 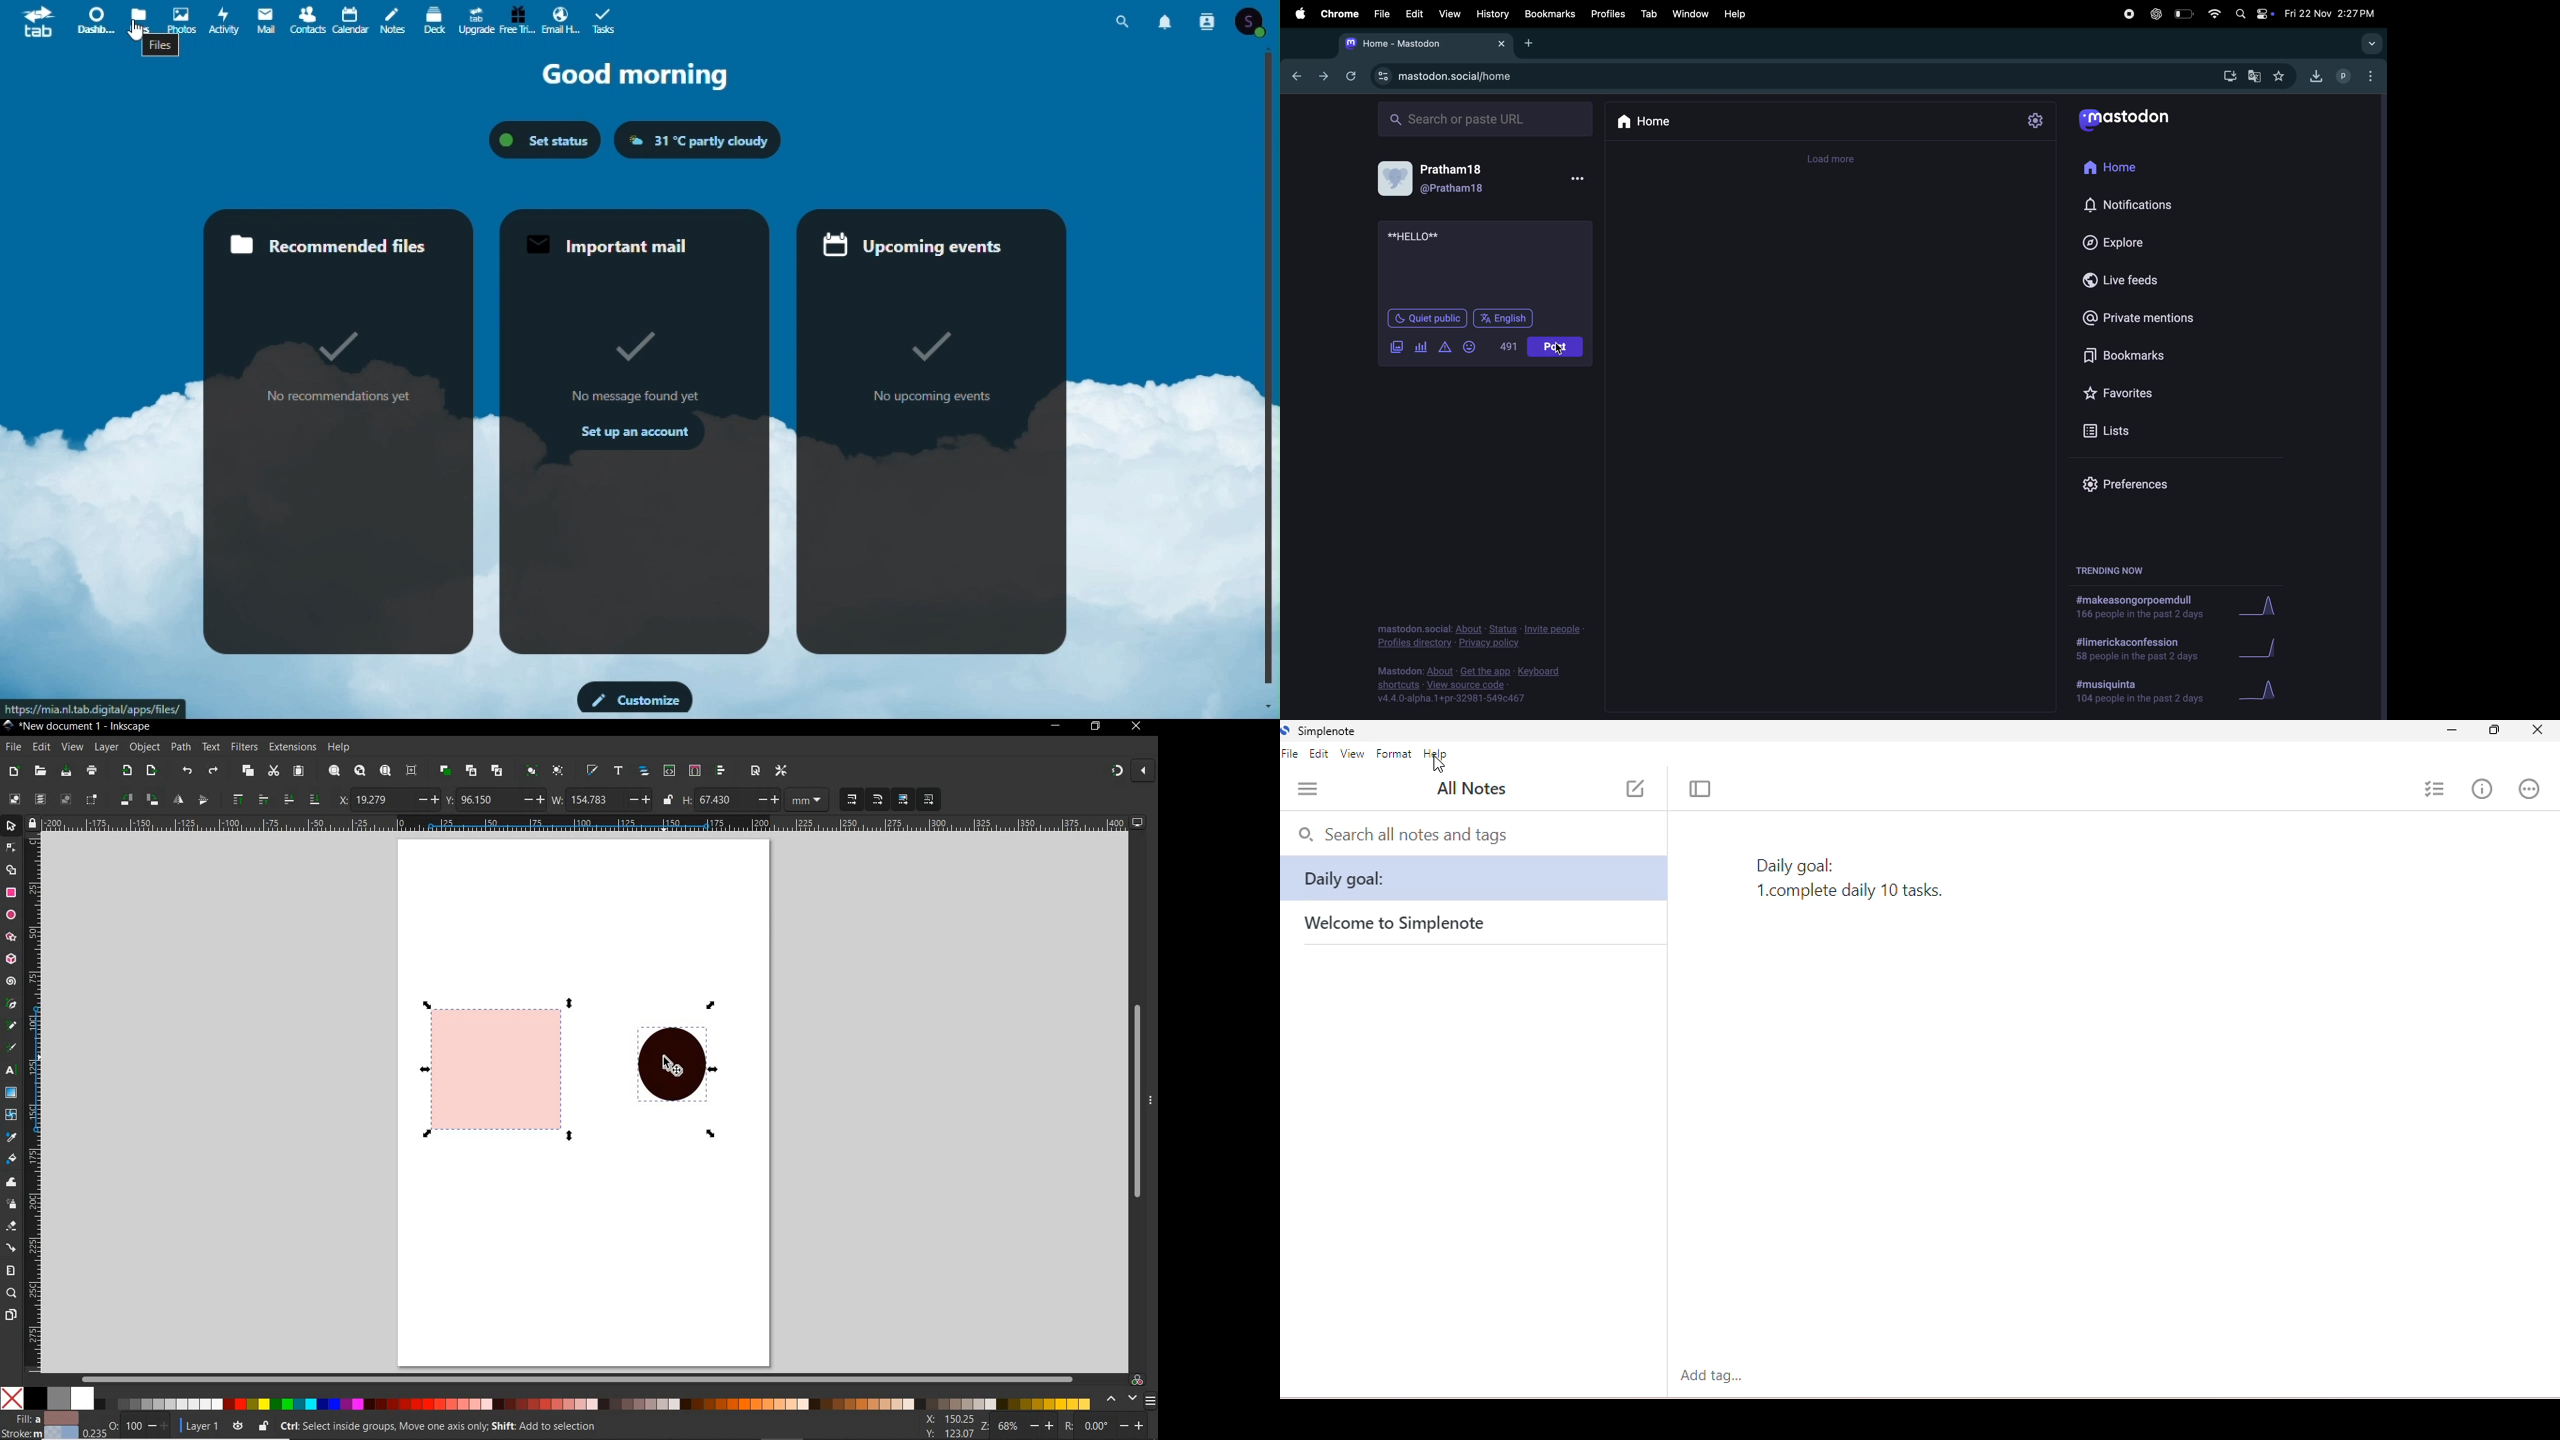 What do you see at coordinates (2435, 789) in the screenshot?
I see `insert checklist` at bounding box center [2435, 789].